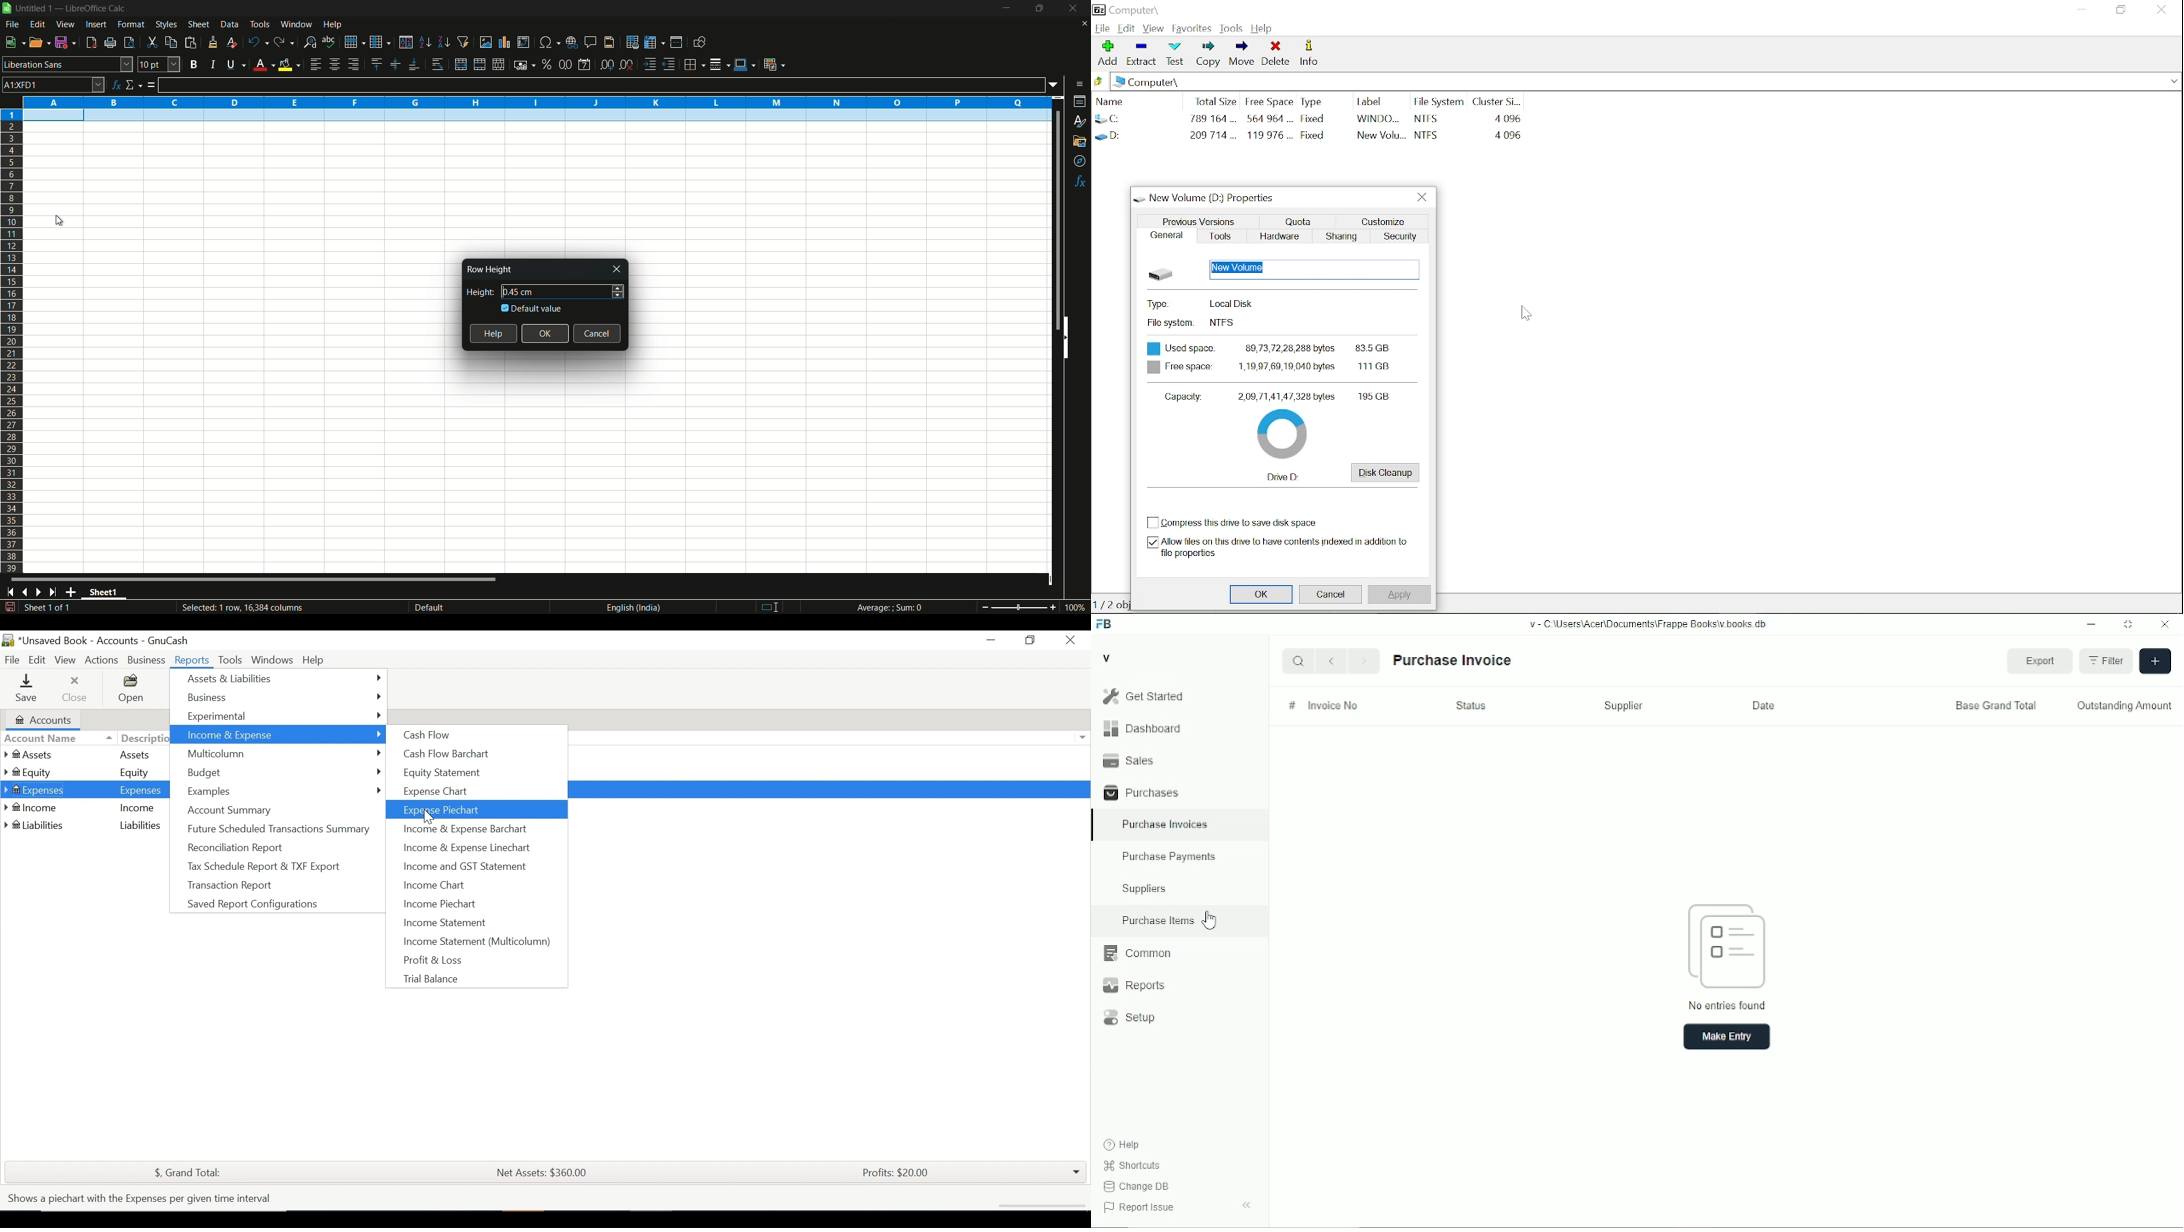  I want to click on row, so click(355, 41).